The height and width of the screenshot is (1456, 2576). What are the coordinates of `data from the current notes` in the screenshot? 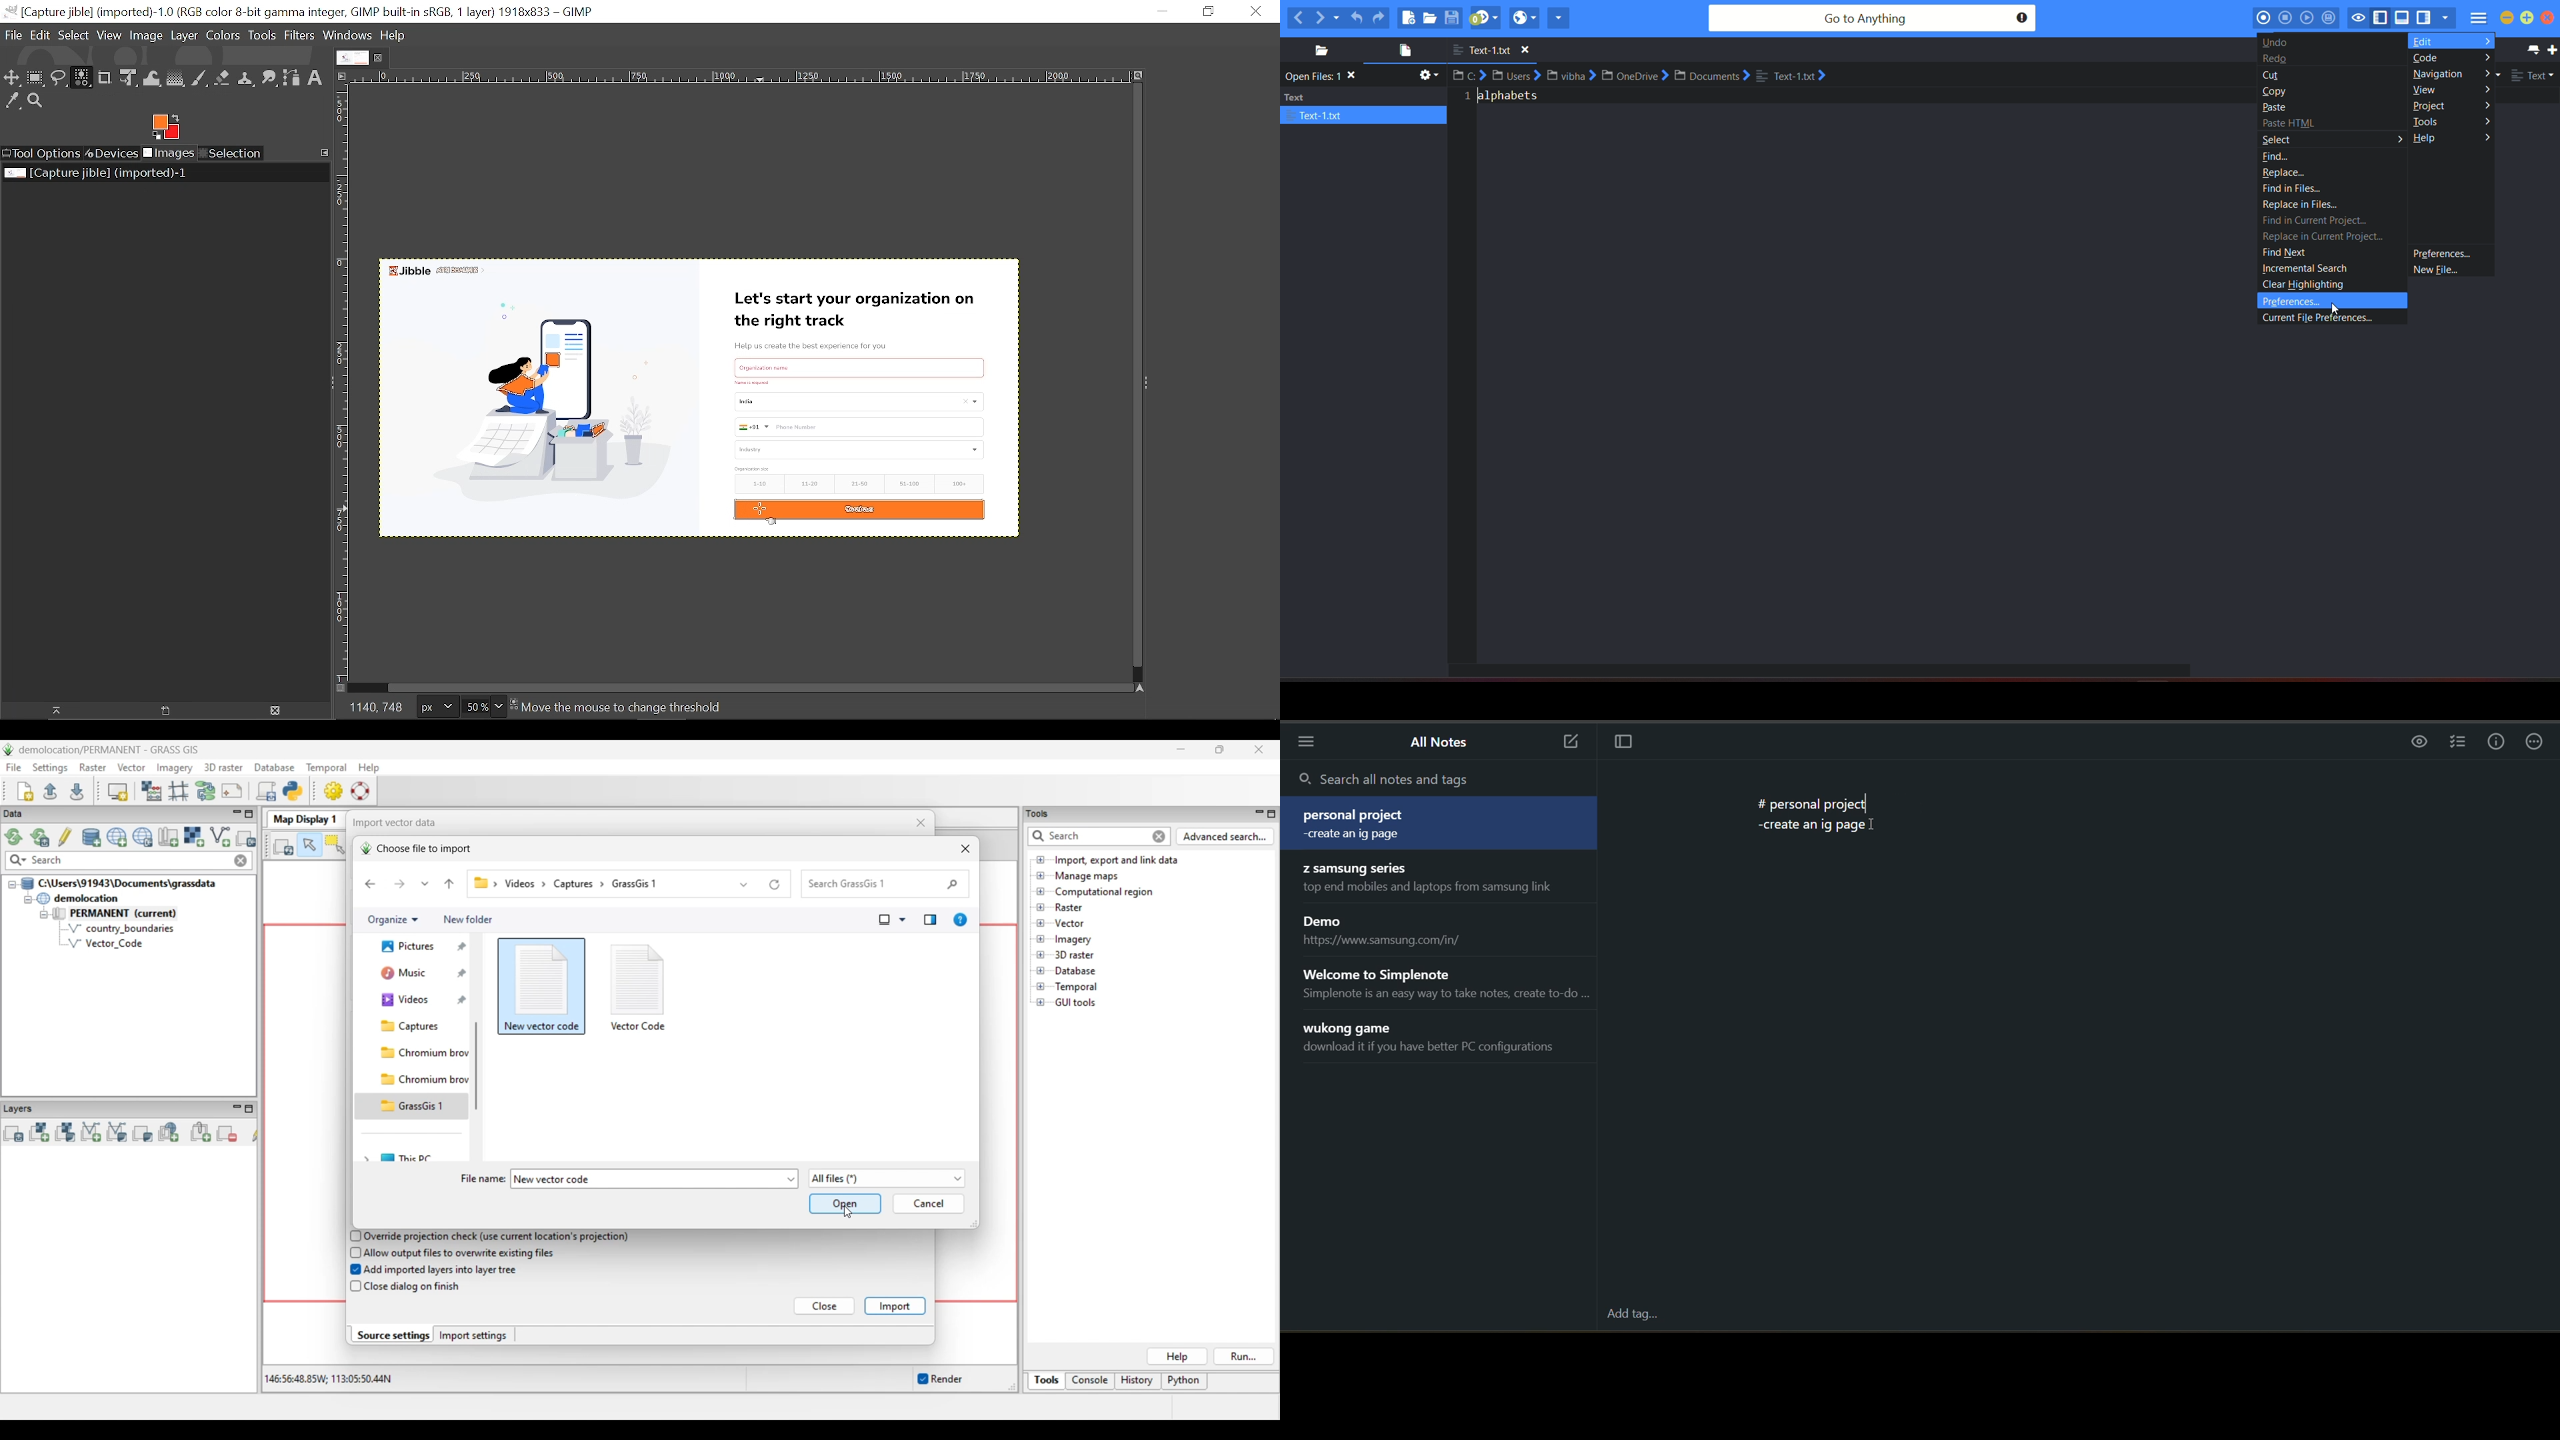 It's located at (1838, 817).